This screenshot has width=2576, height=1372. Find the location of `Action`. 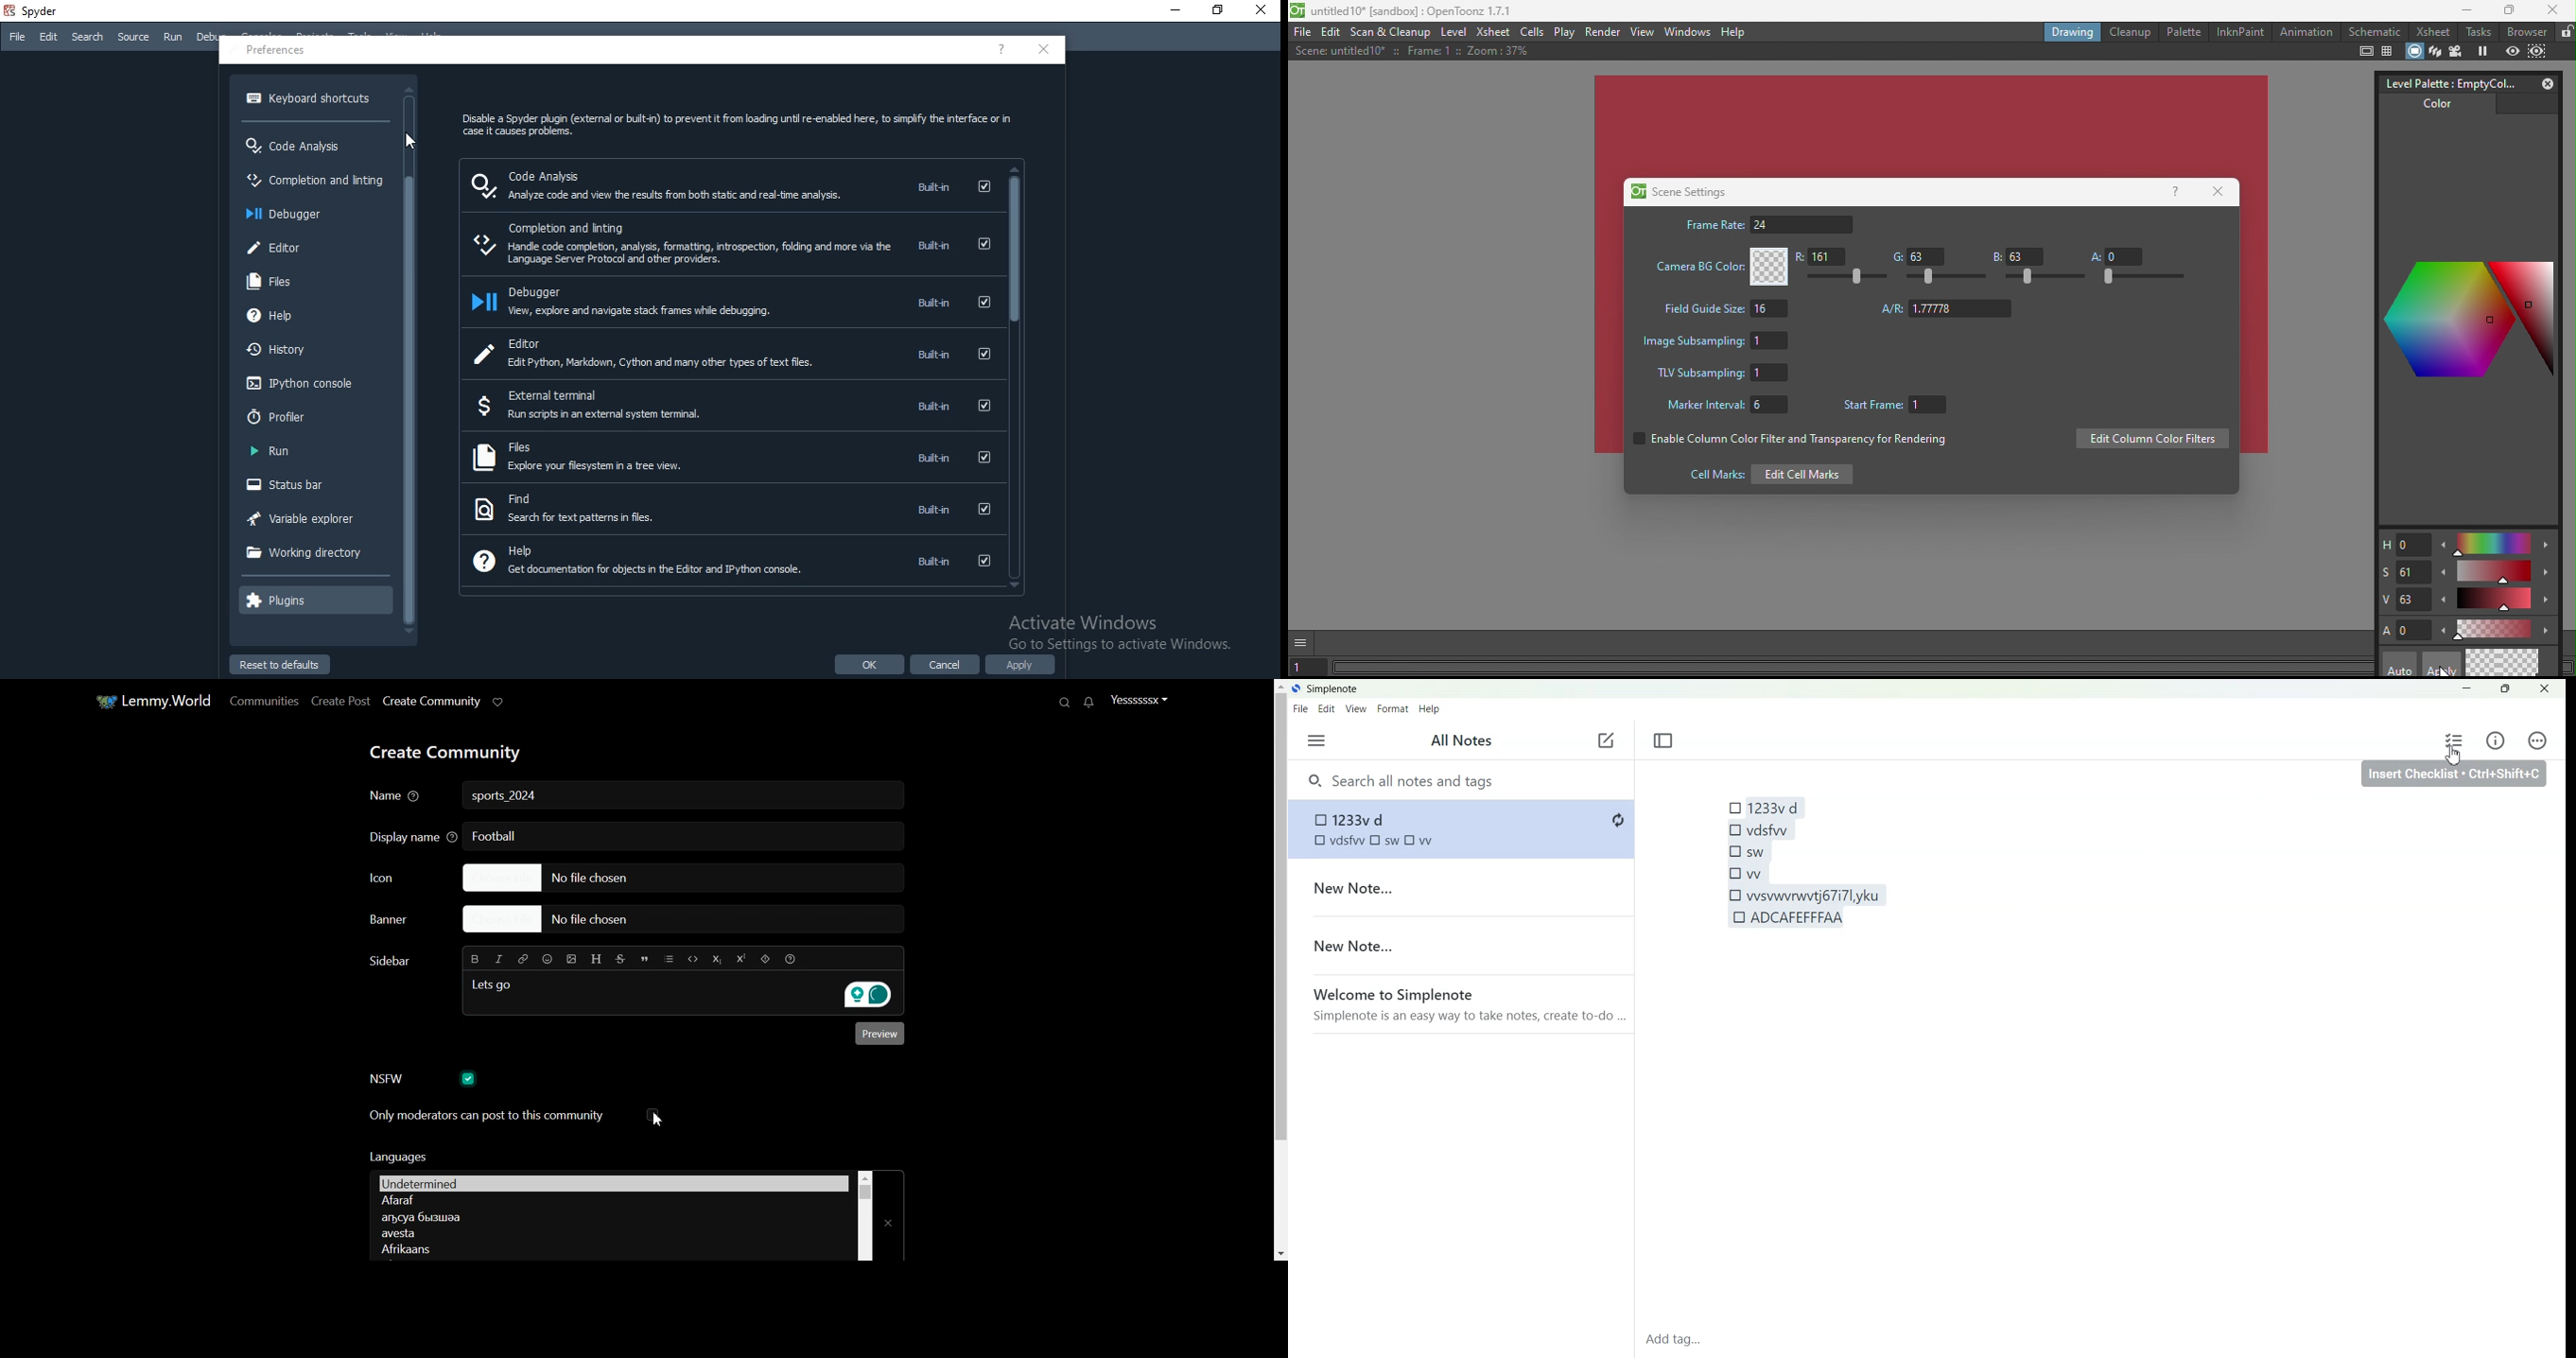

Action is located at coordinates (2538, 742).